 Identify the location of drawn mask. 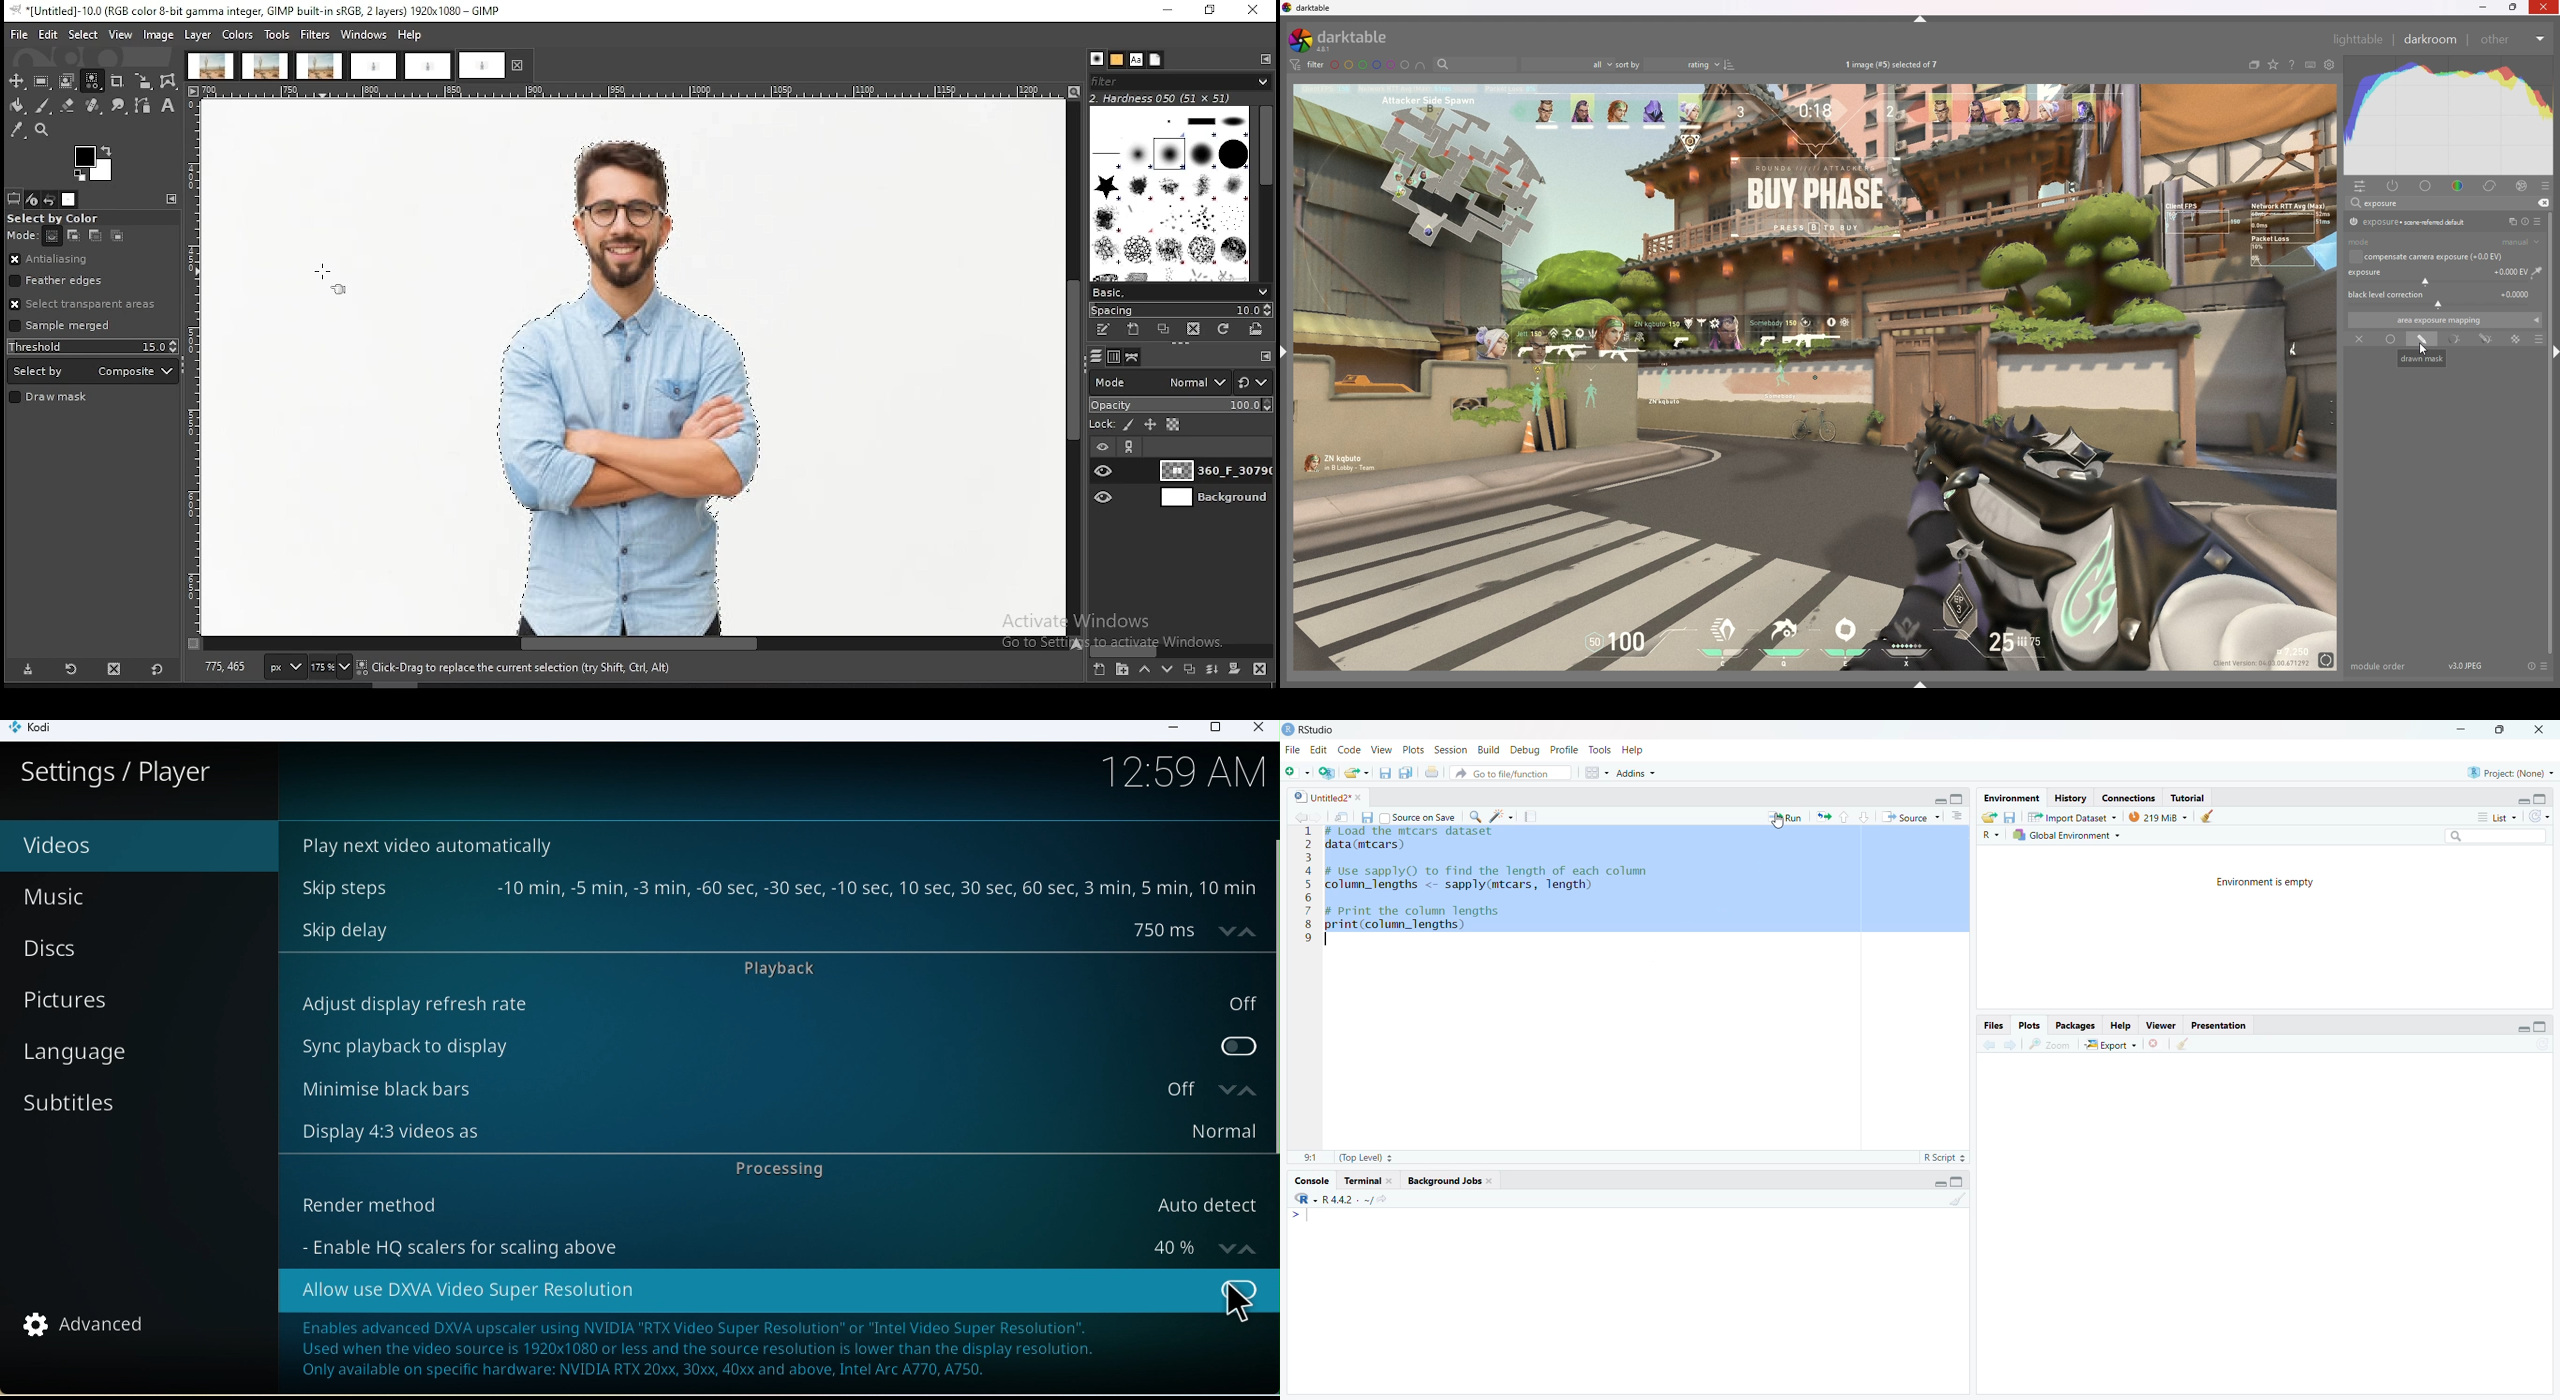
(2421, 340).